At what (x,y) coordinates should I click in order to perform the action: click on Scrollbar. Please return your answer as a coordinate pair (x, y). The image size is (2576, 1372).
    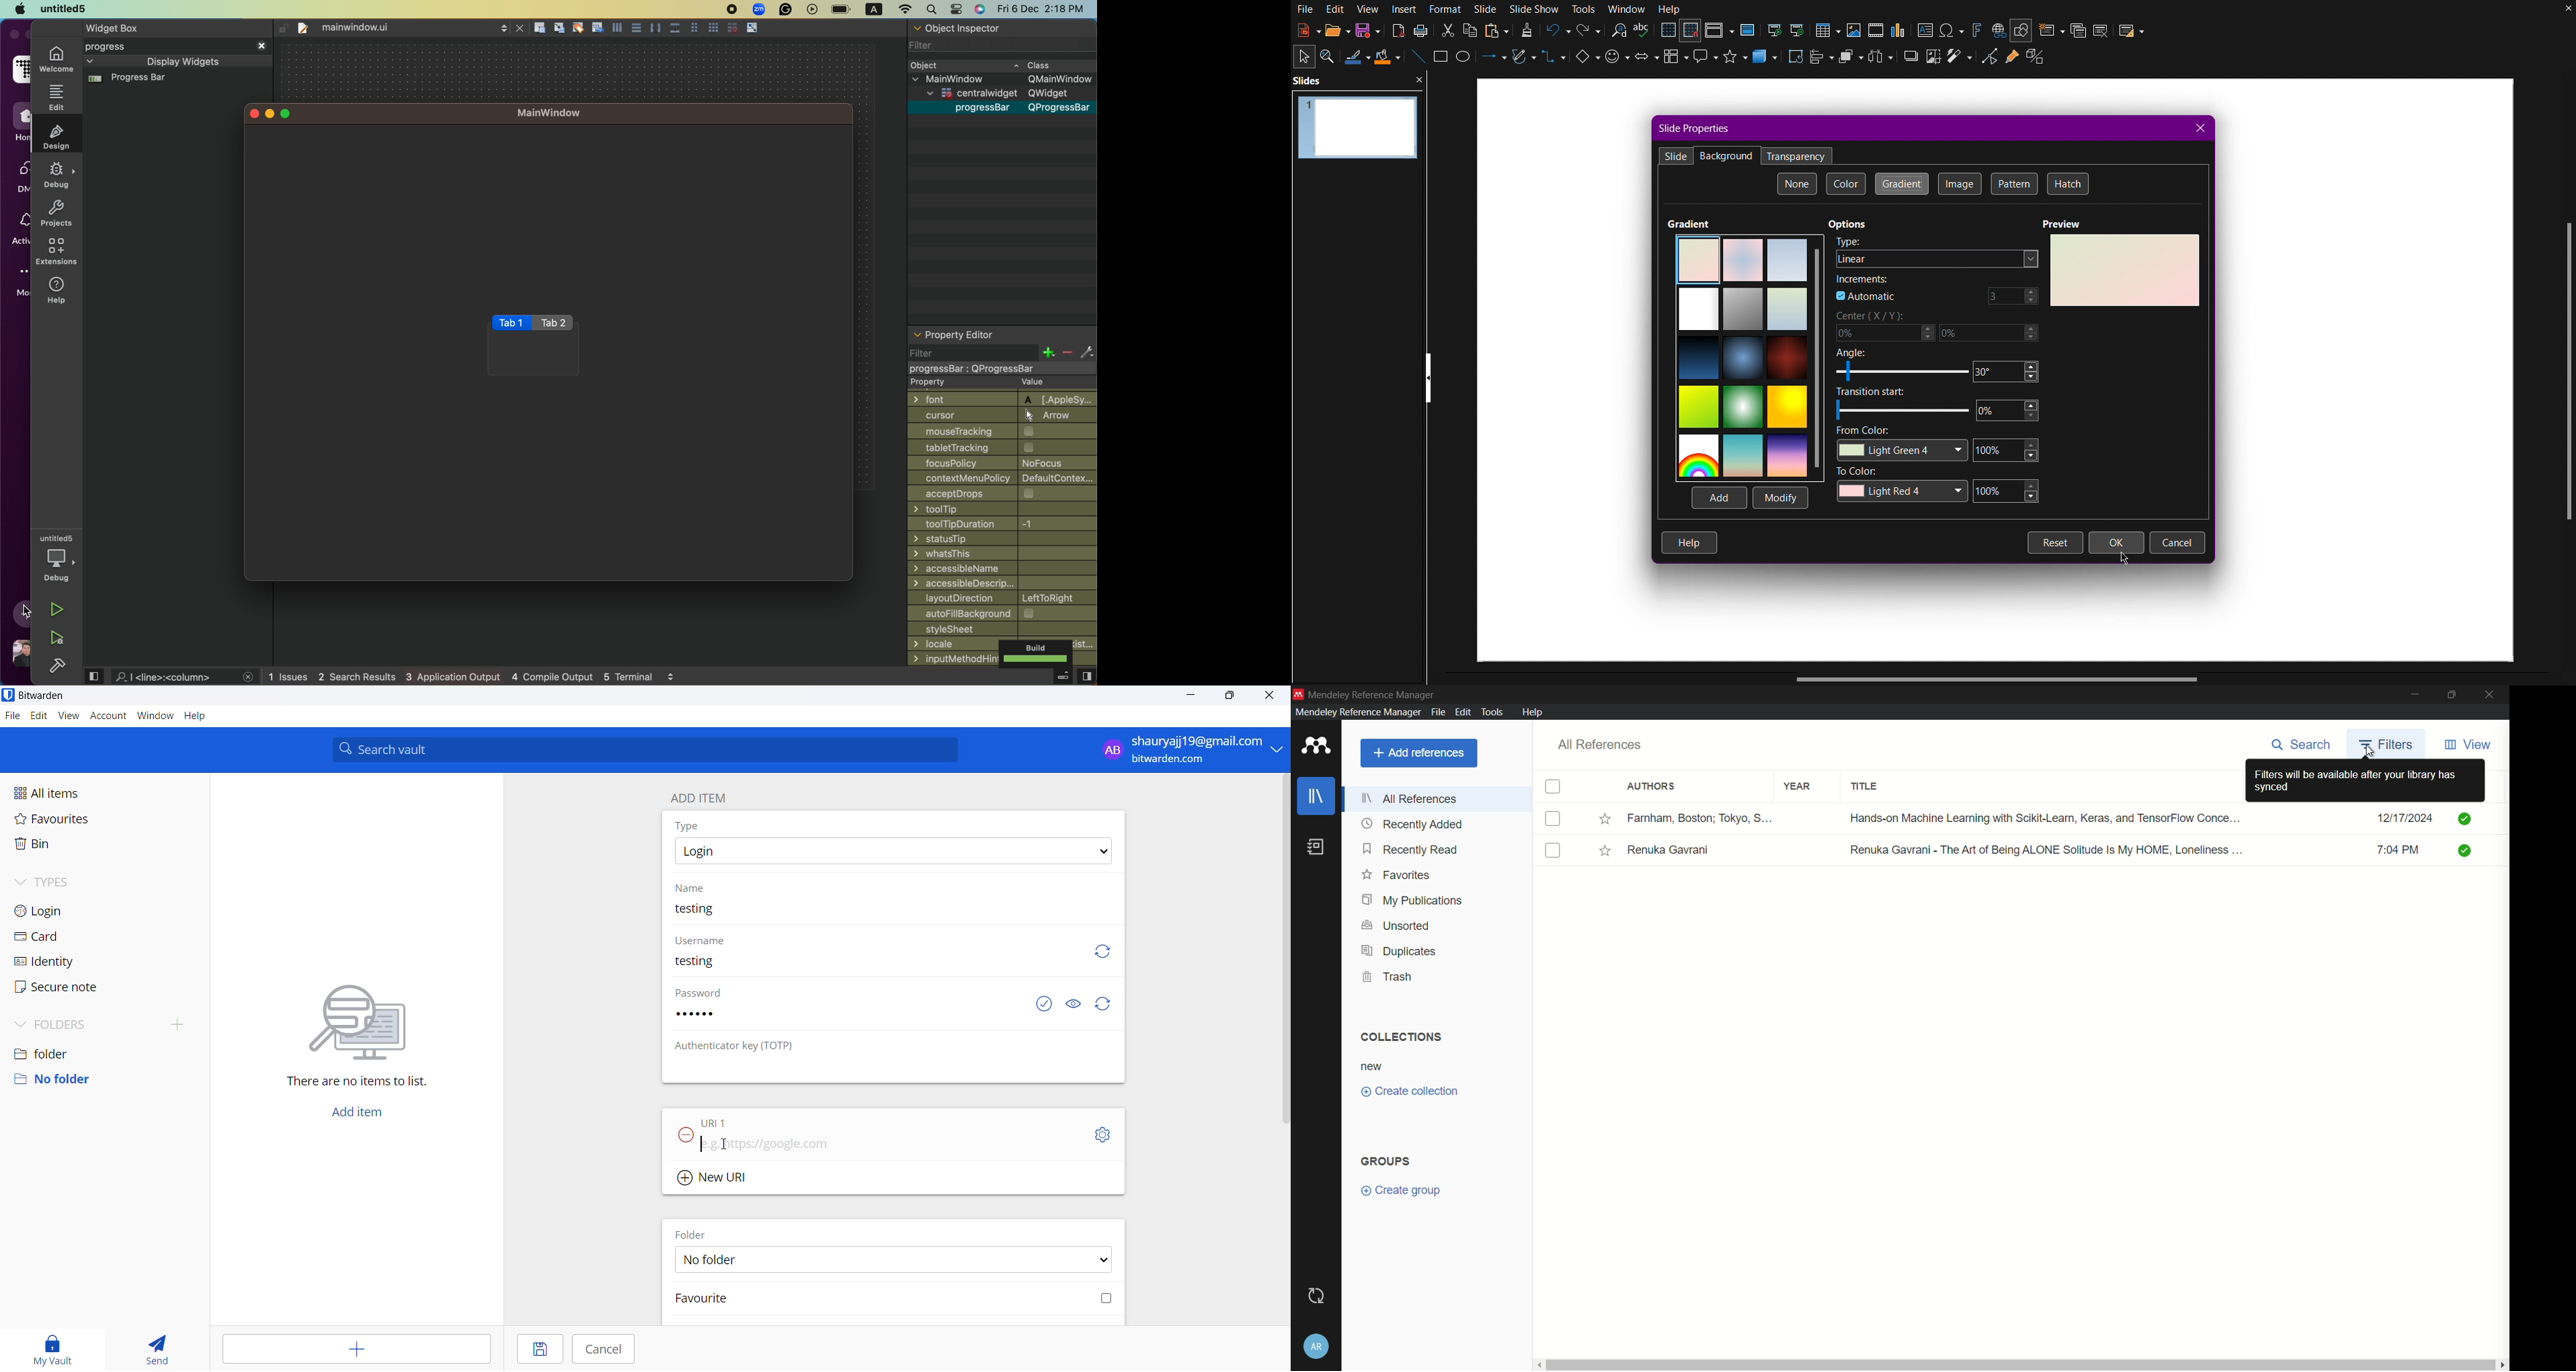
    Looking at the image, I should click on (2003, 678).